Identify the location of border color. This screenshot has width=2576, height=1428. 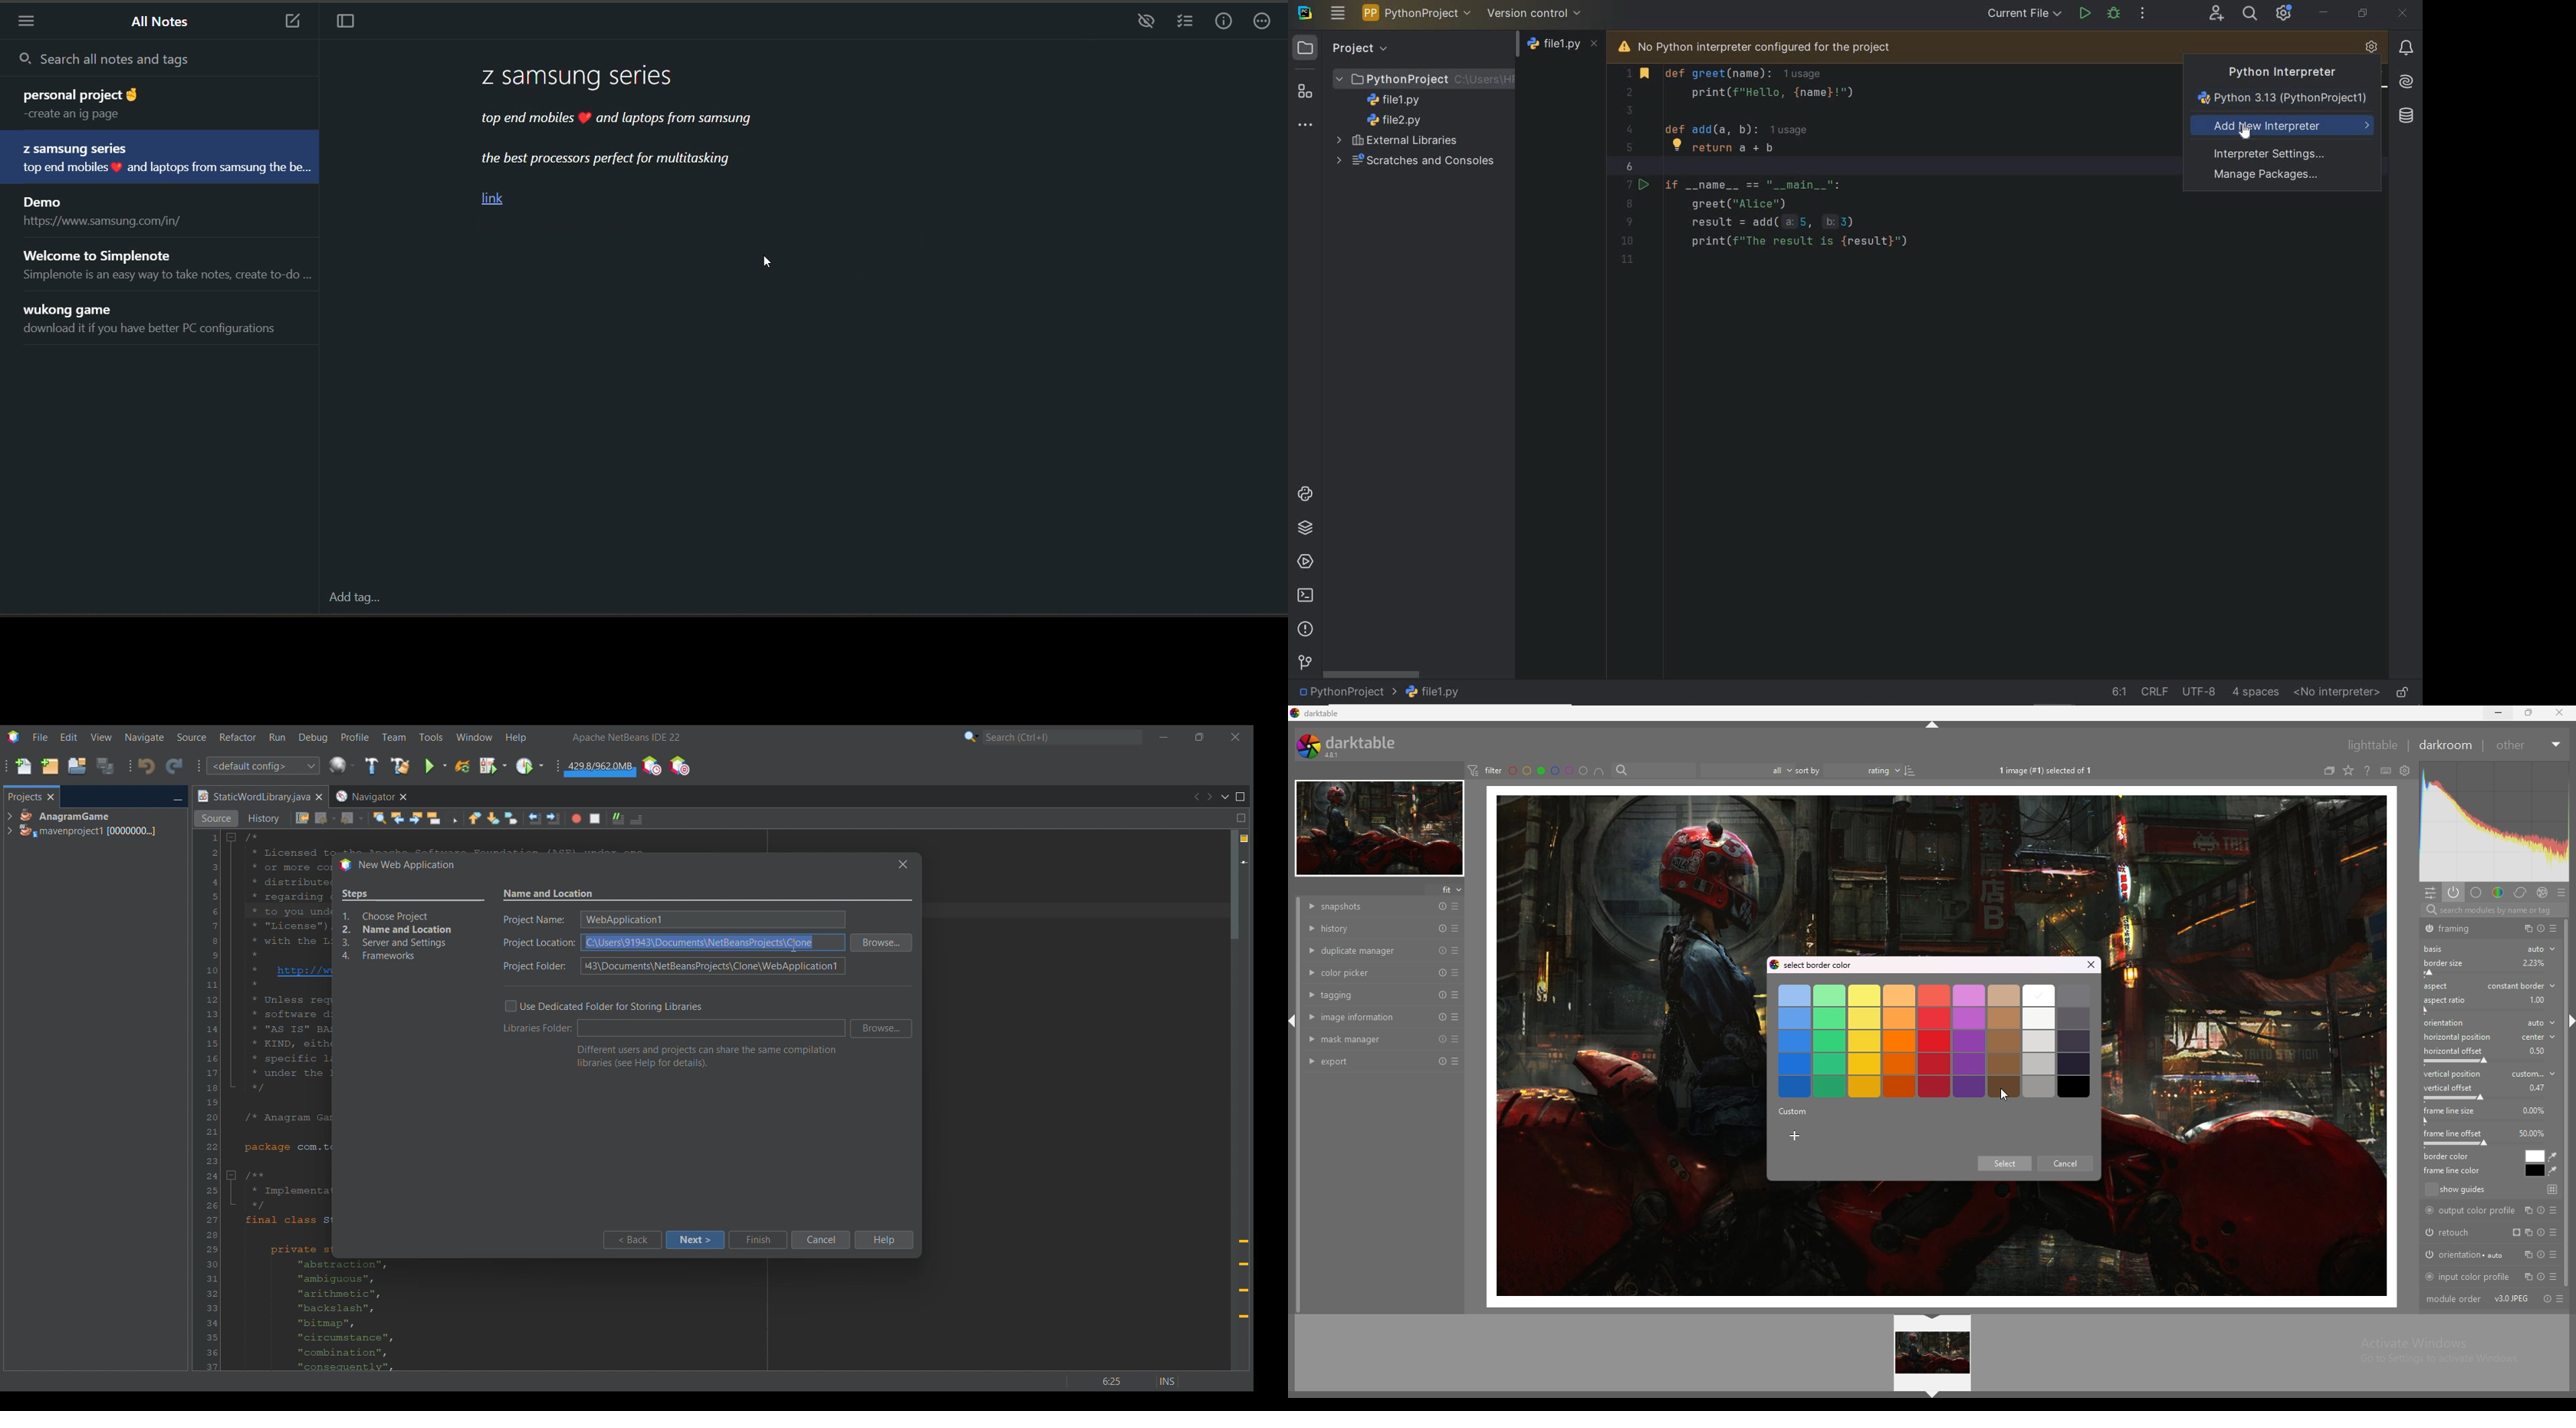
(2451, 1156).